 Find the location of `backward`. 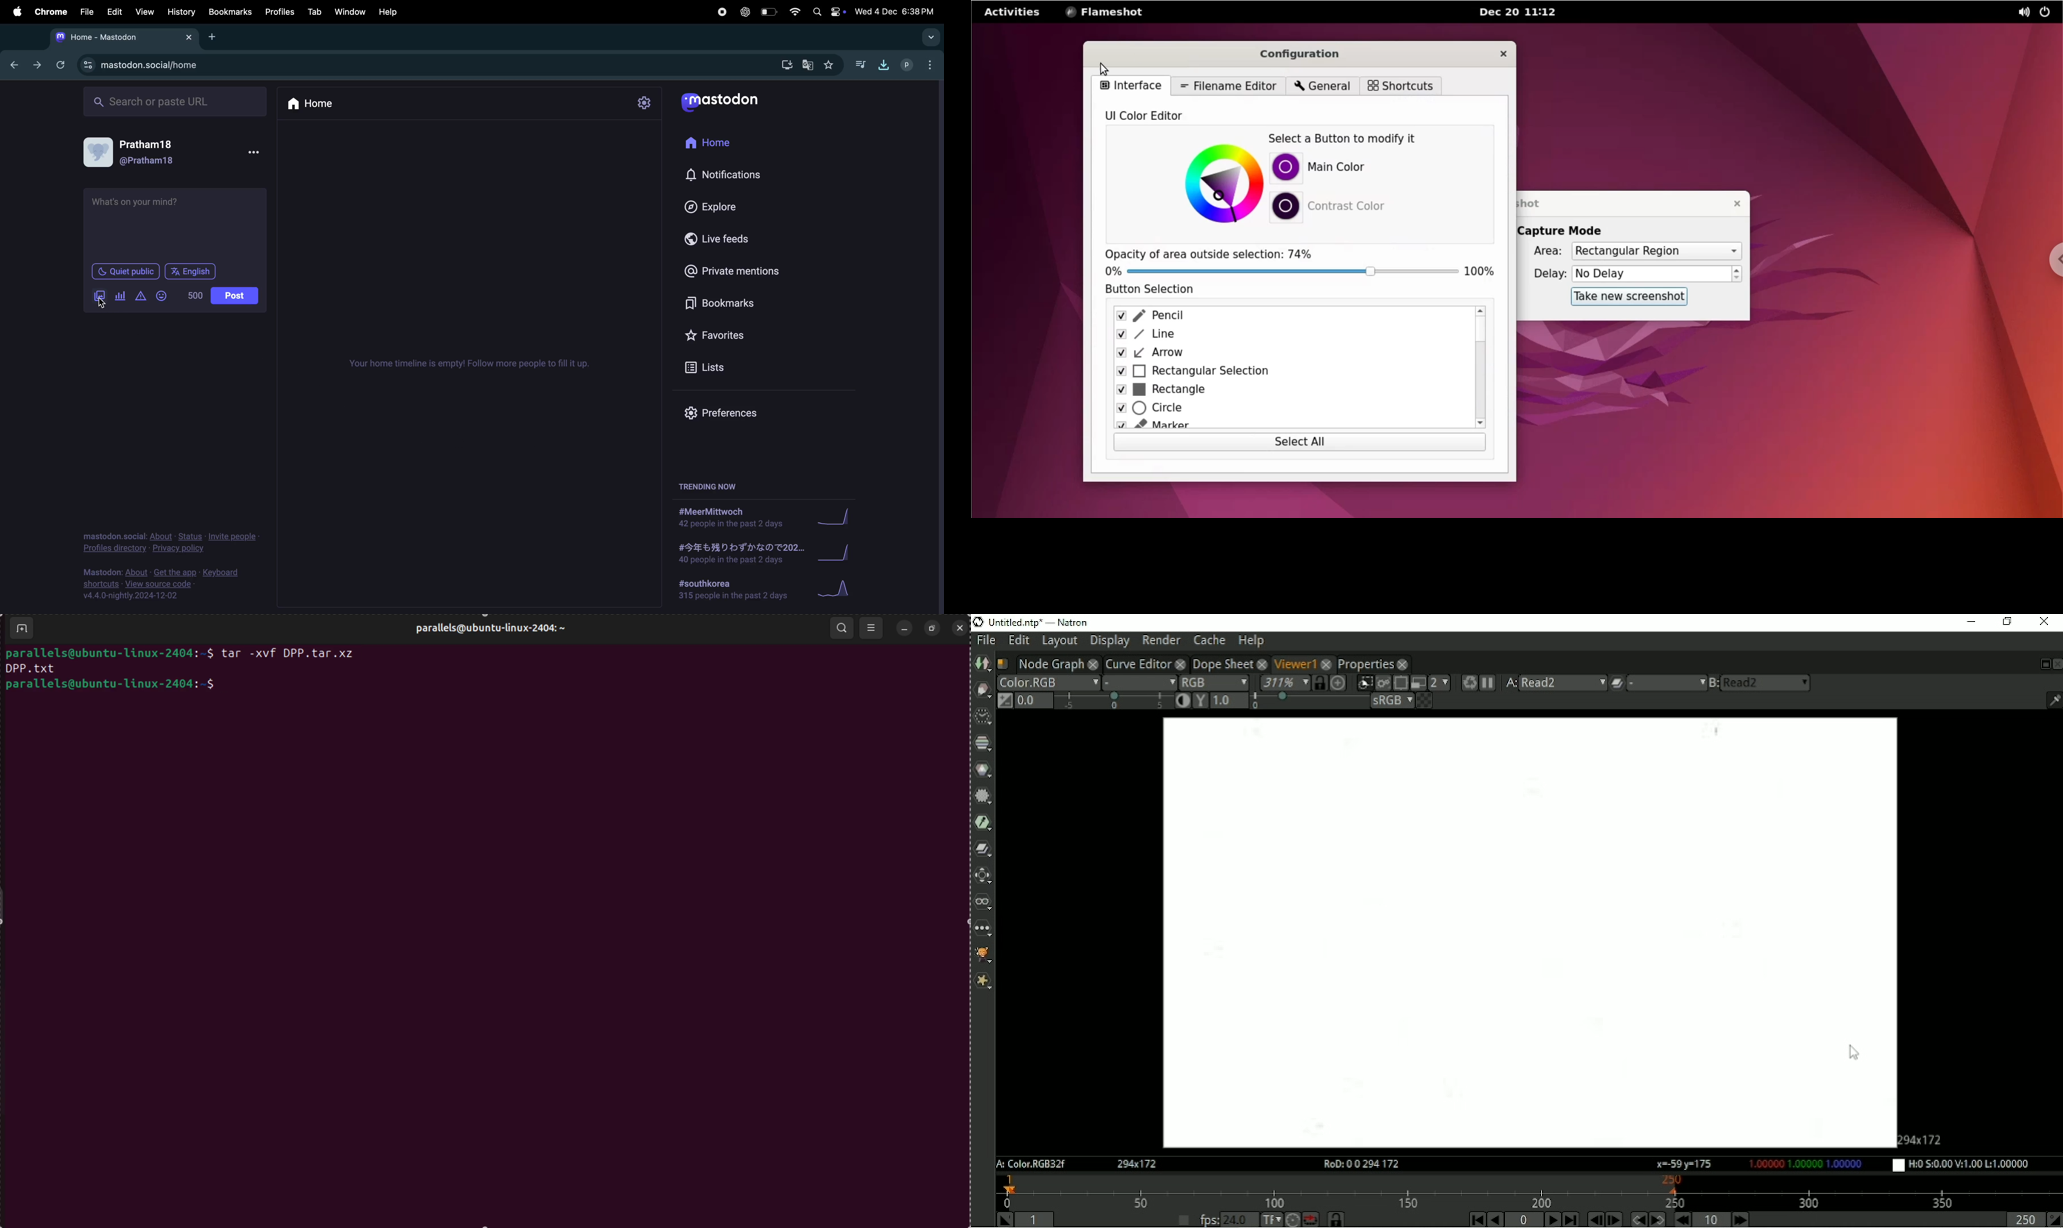

backward is located at coordinates (11, 66).